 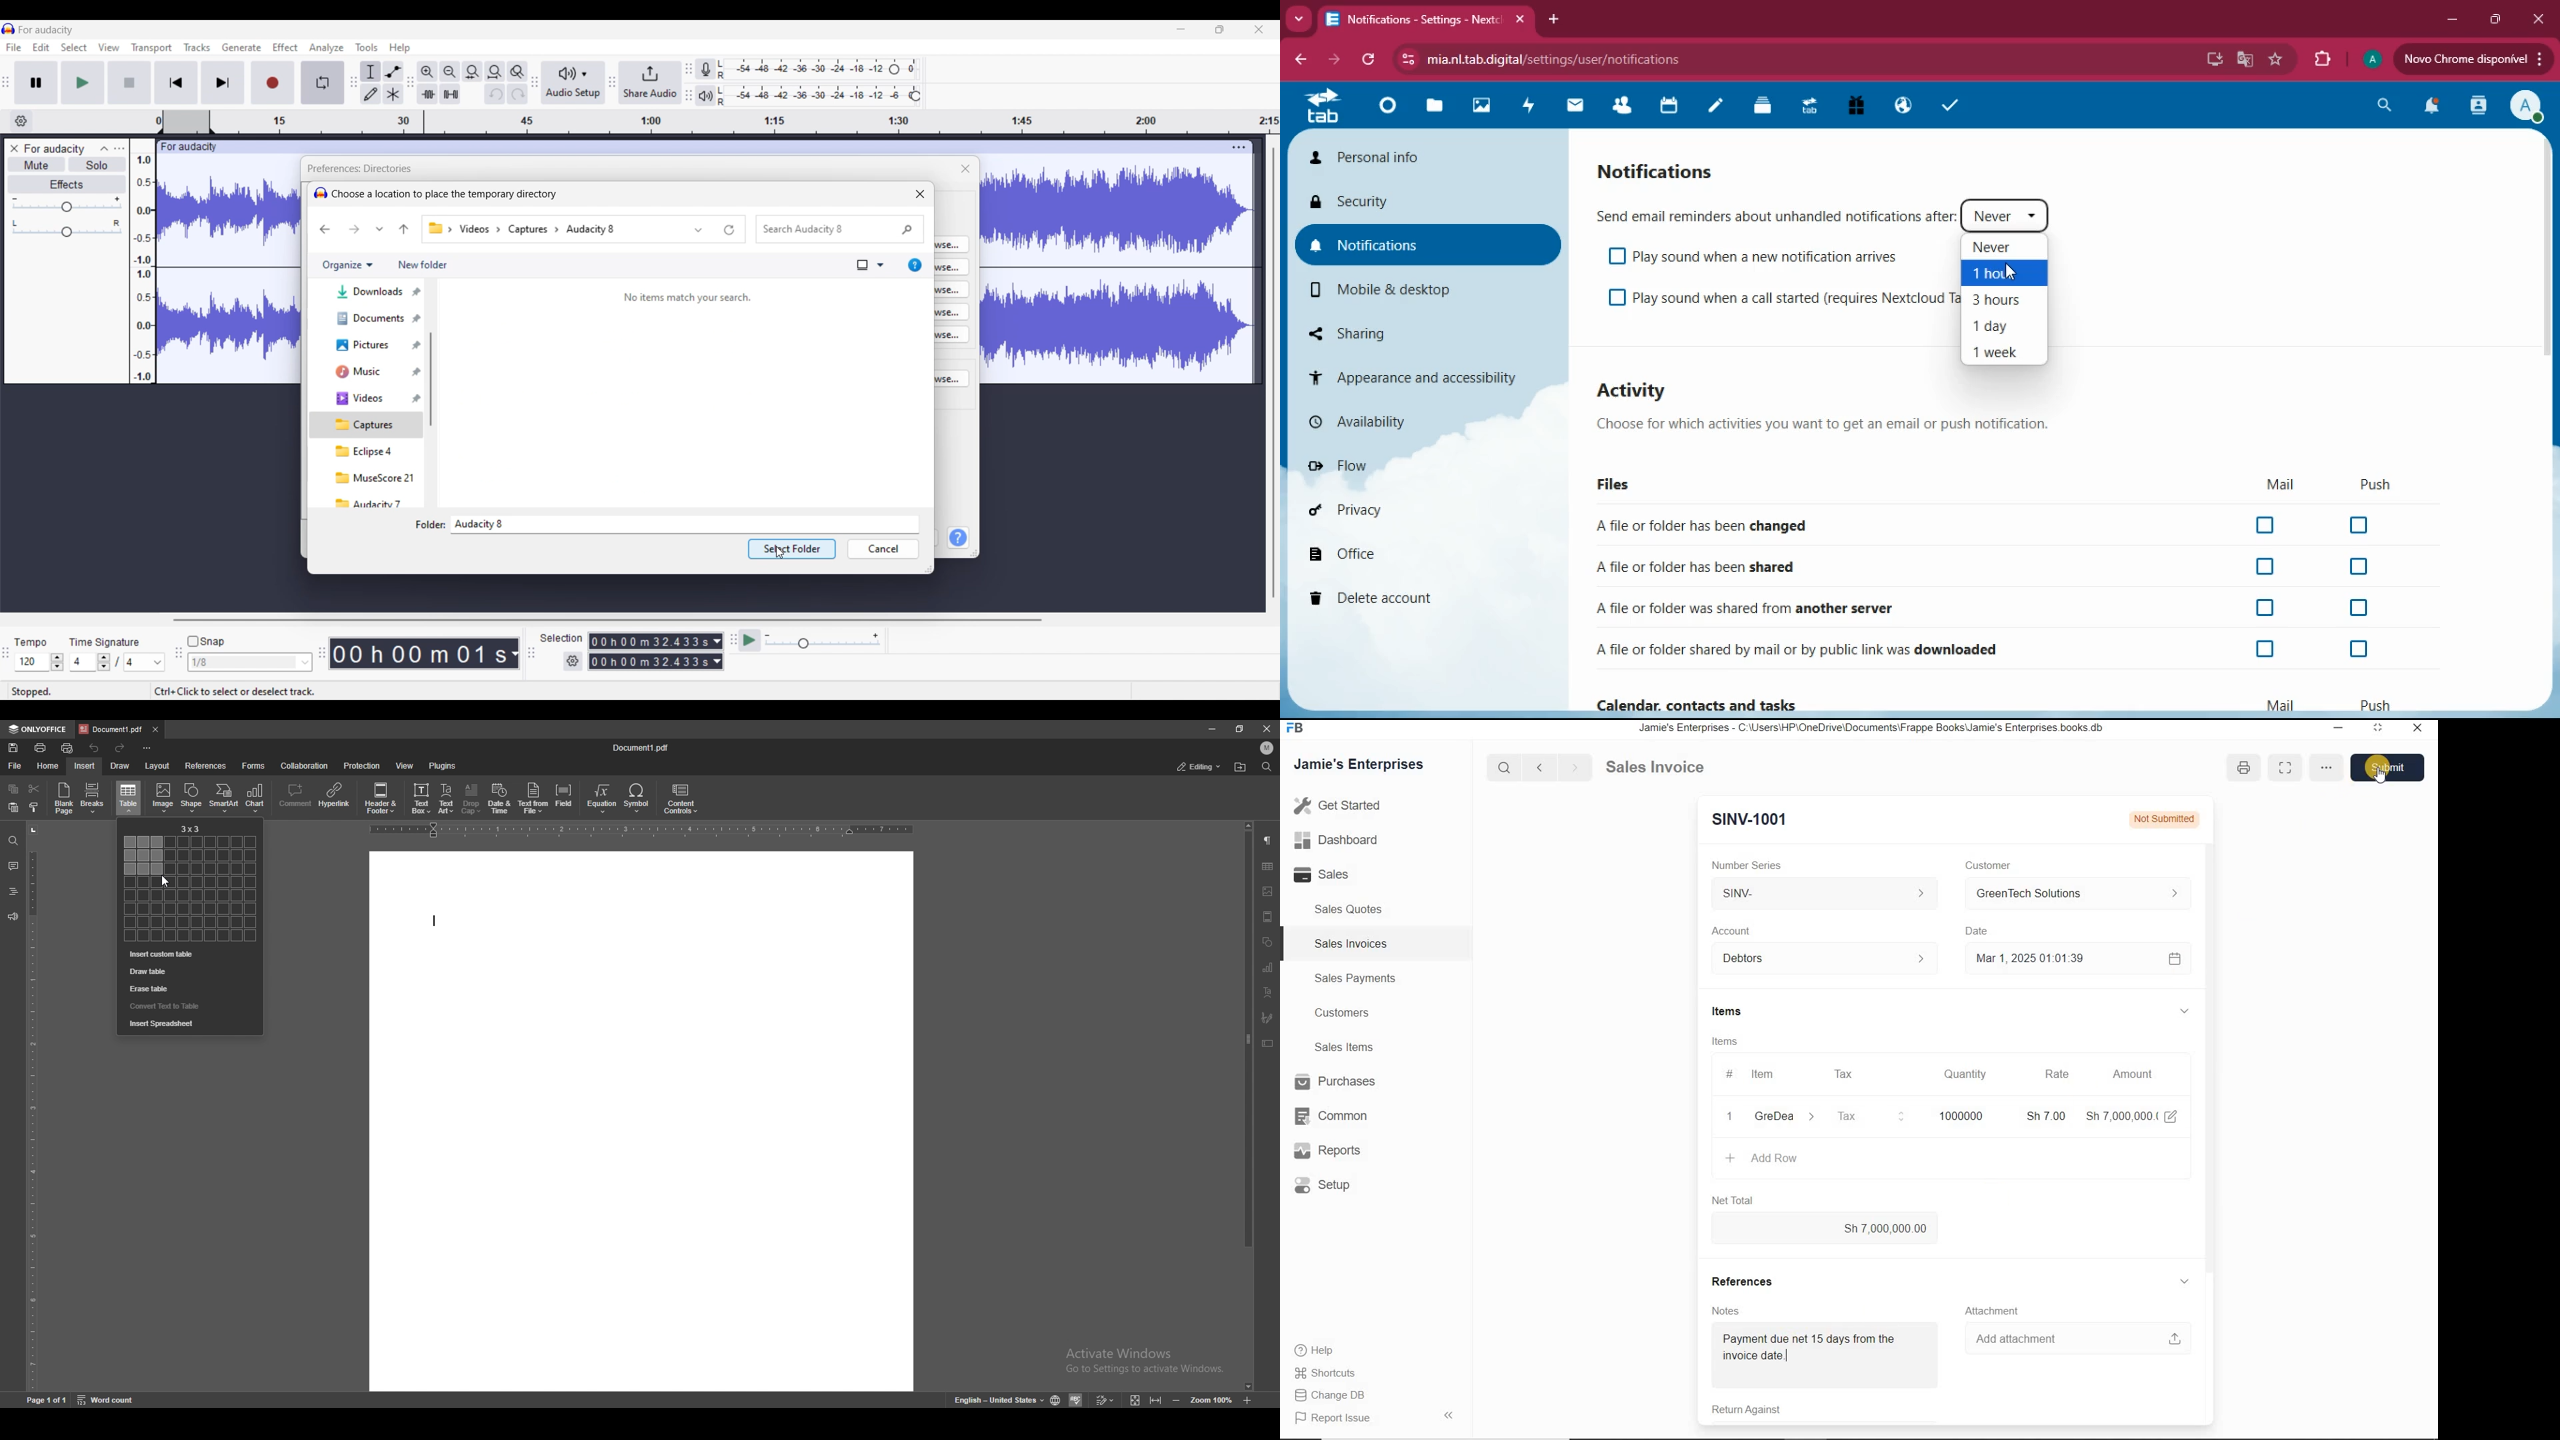 What do you see at coordinates (1337, 839) in the screenshot?
I see `Dashboar` at bounding box center [1337, 839].